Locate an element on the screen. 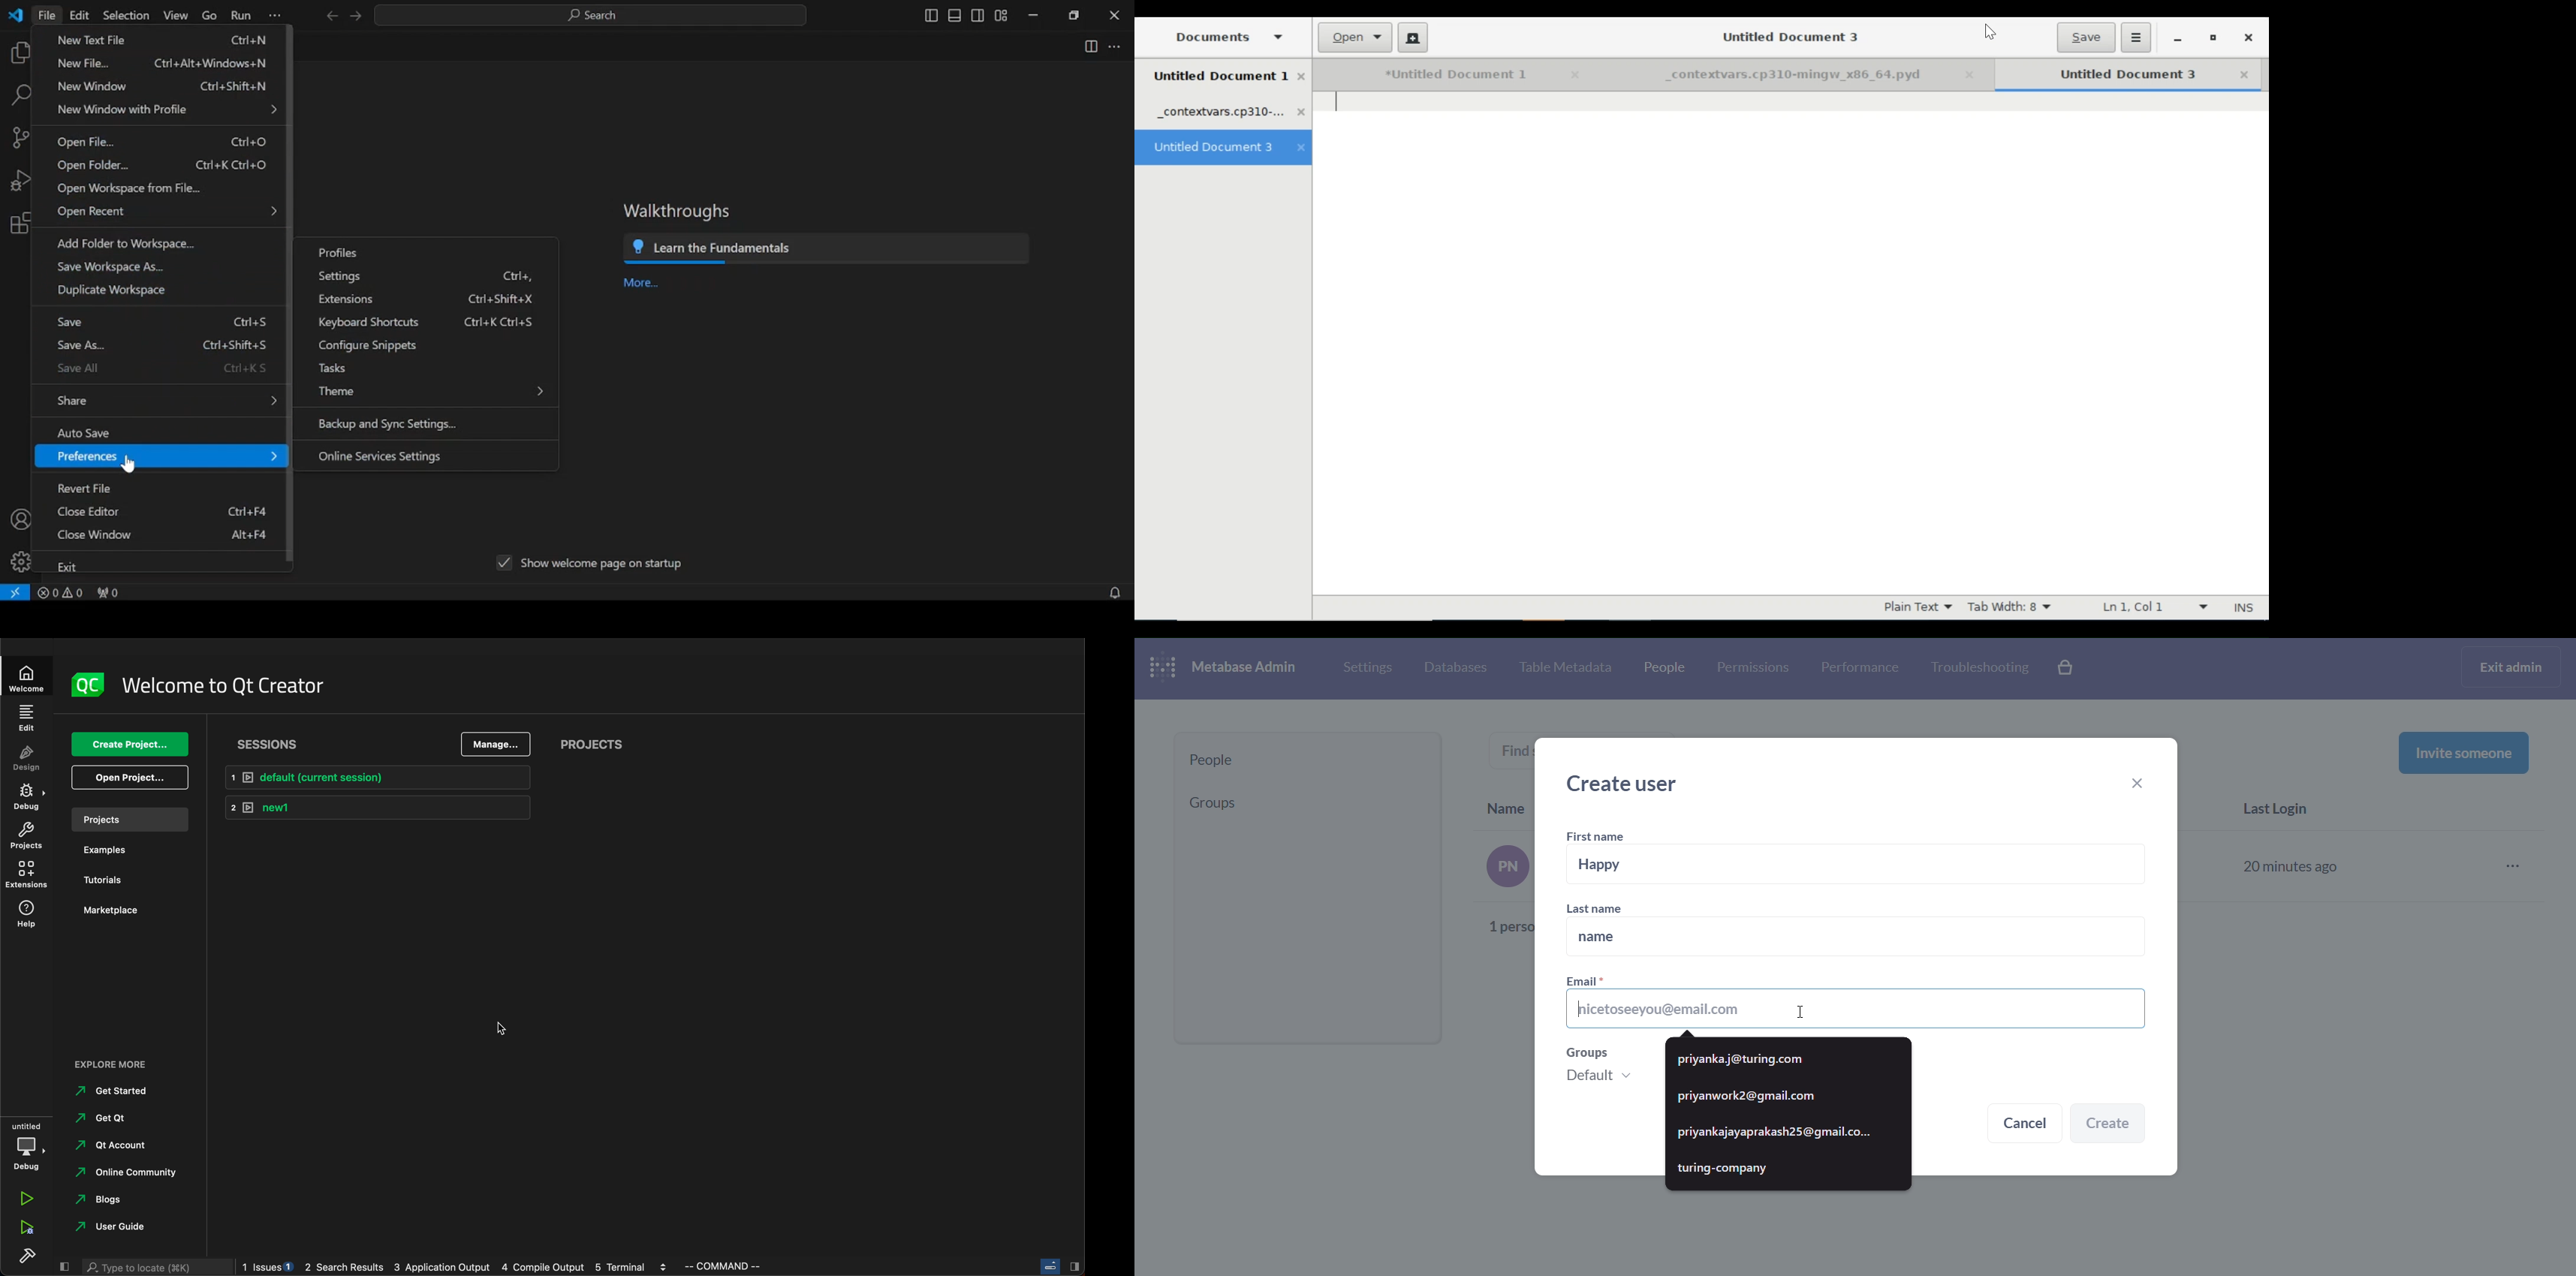 The width and height of the screenshot is (2576, 1288). run debug is located at coordinates (24, 1230).